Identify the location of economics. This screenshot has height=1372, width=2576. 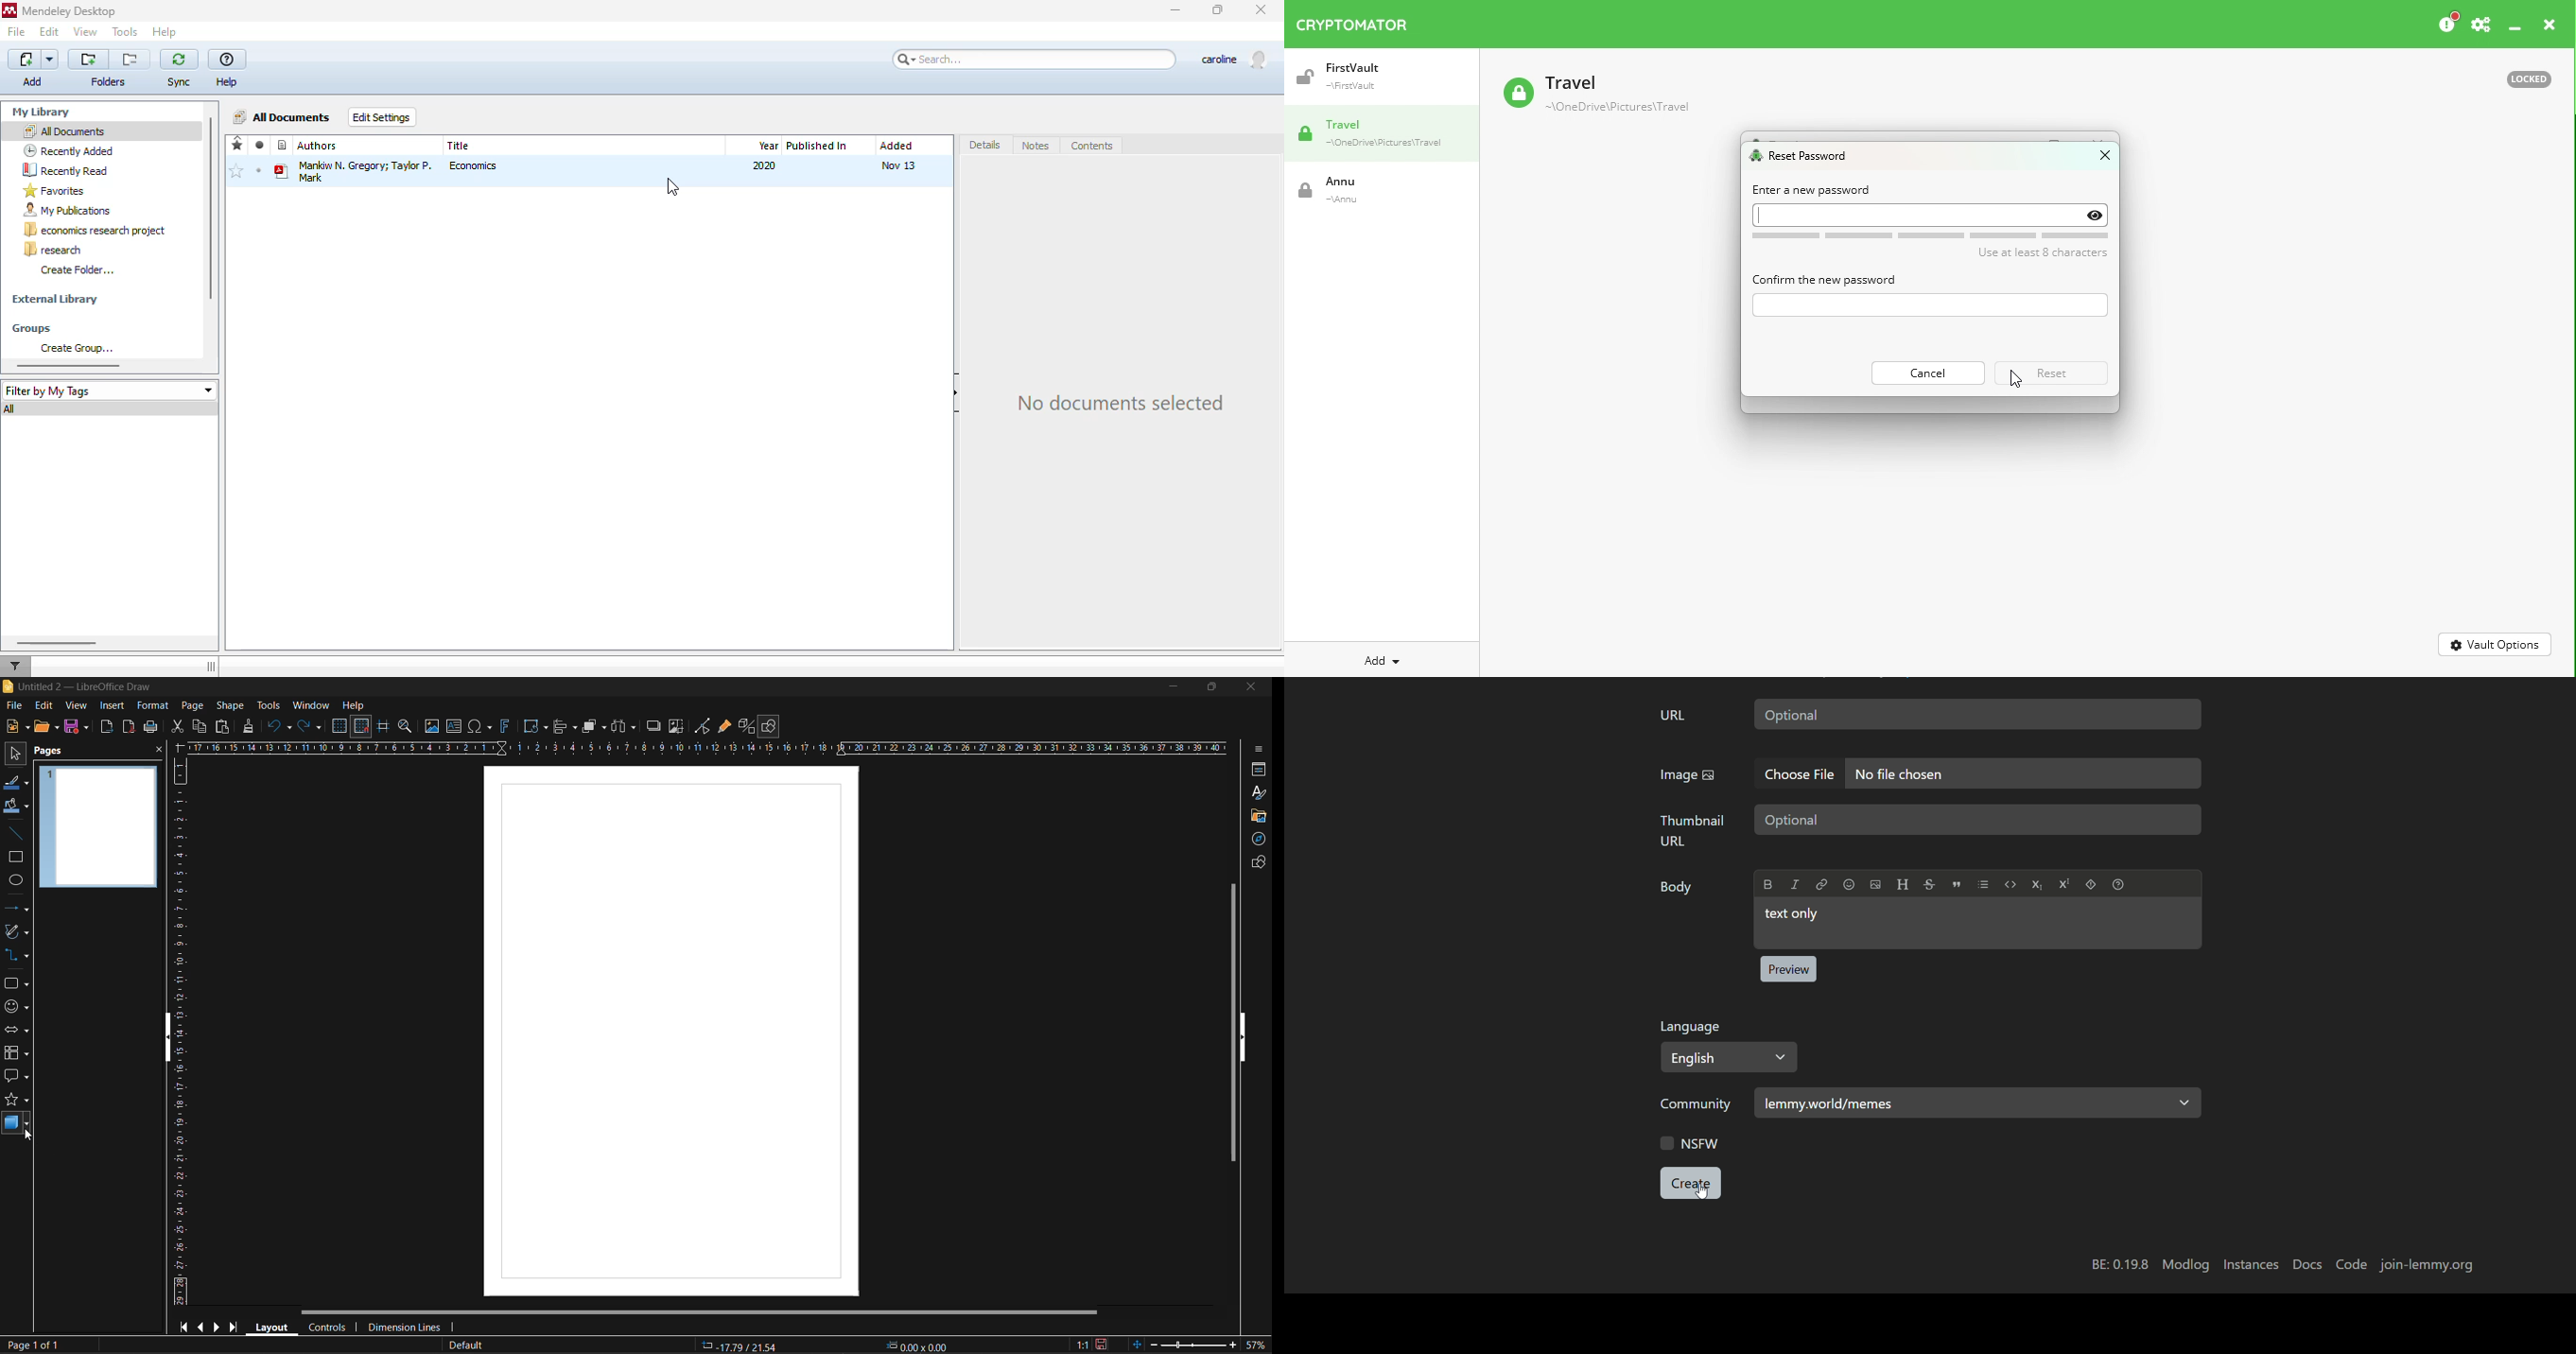
(475, 165).